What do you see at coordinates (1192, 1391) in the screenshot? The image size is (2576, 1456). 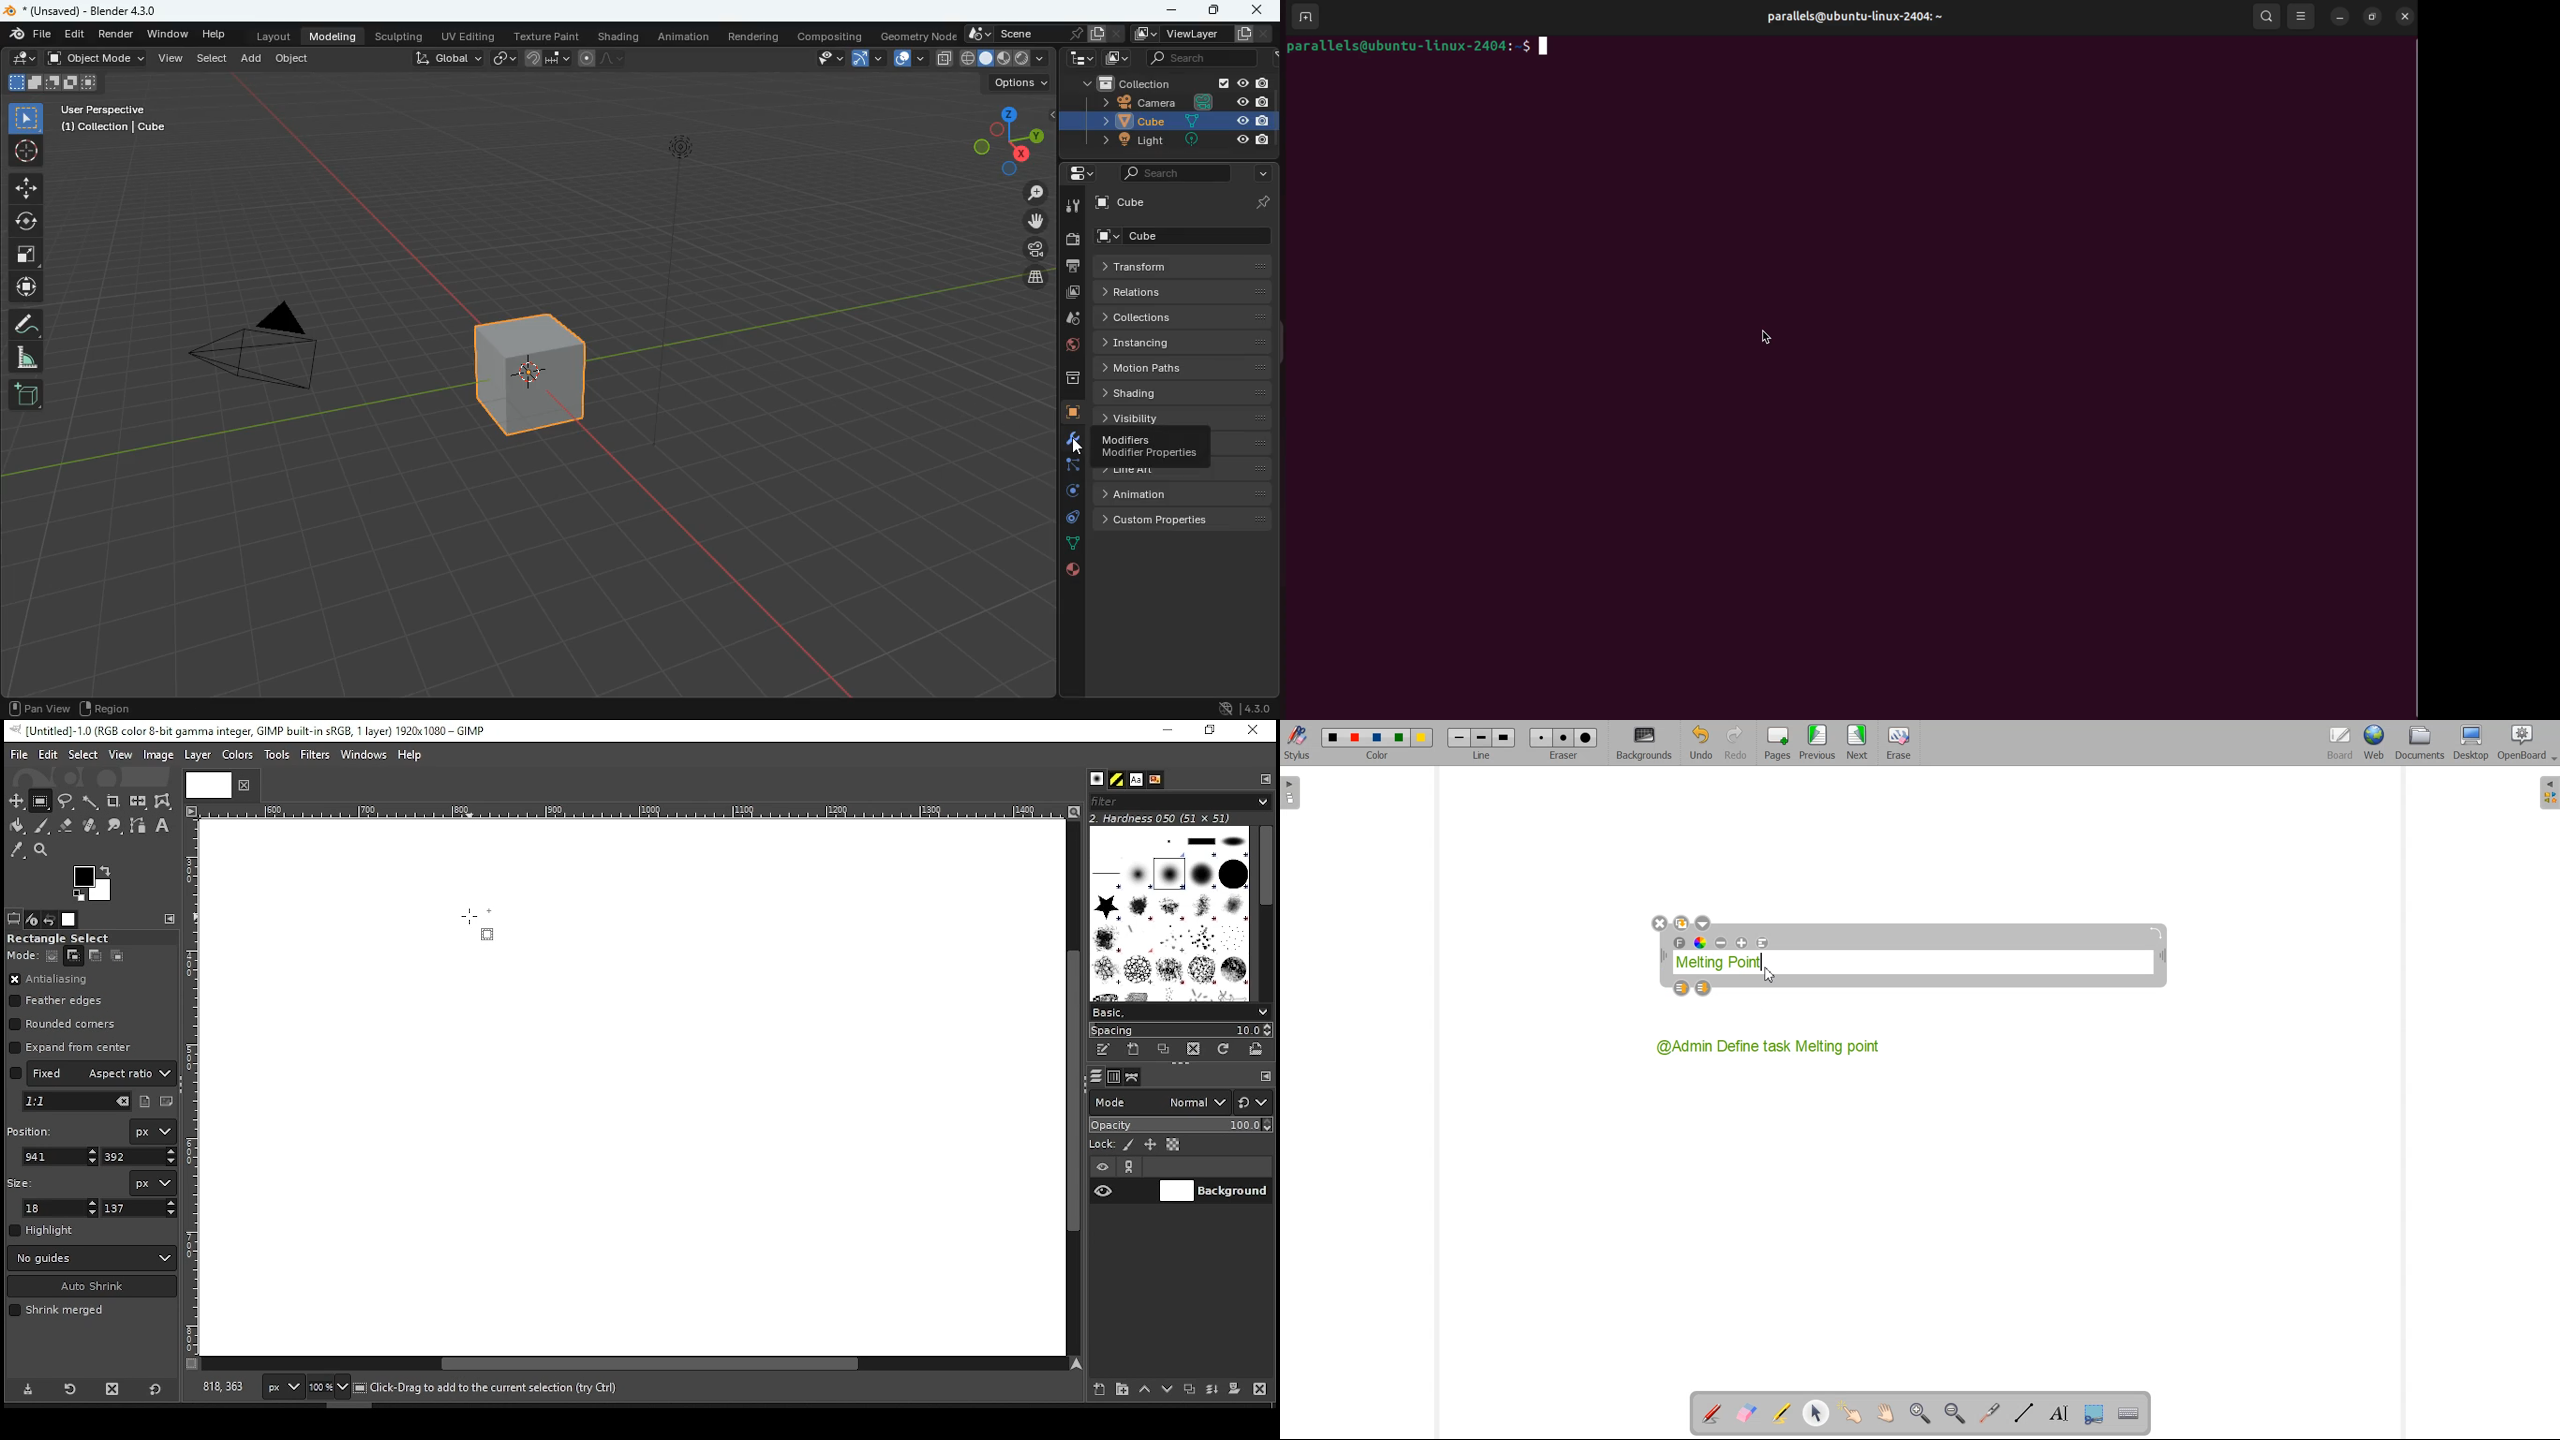 I see `duplicate layer` at bounding box center [1192, 1391].